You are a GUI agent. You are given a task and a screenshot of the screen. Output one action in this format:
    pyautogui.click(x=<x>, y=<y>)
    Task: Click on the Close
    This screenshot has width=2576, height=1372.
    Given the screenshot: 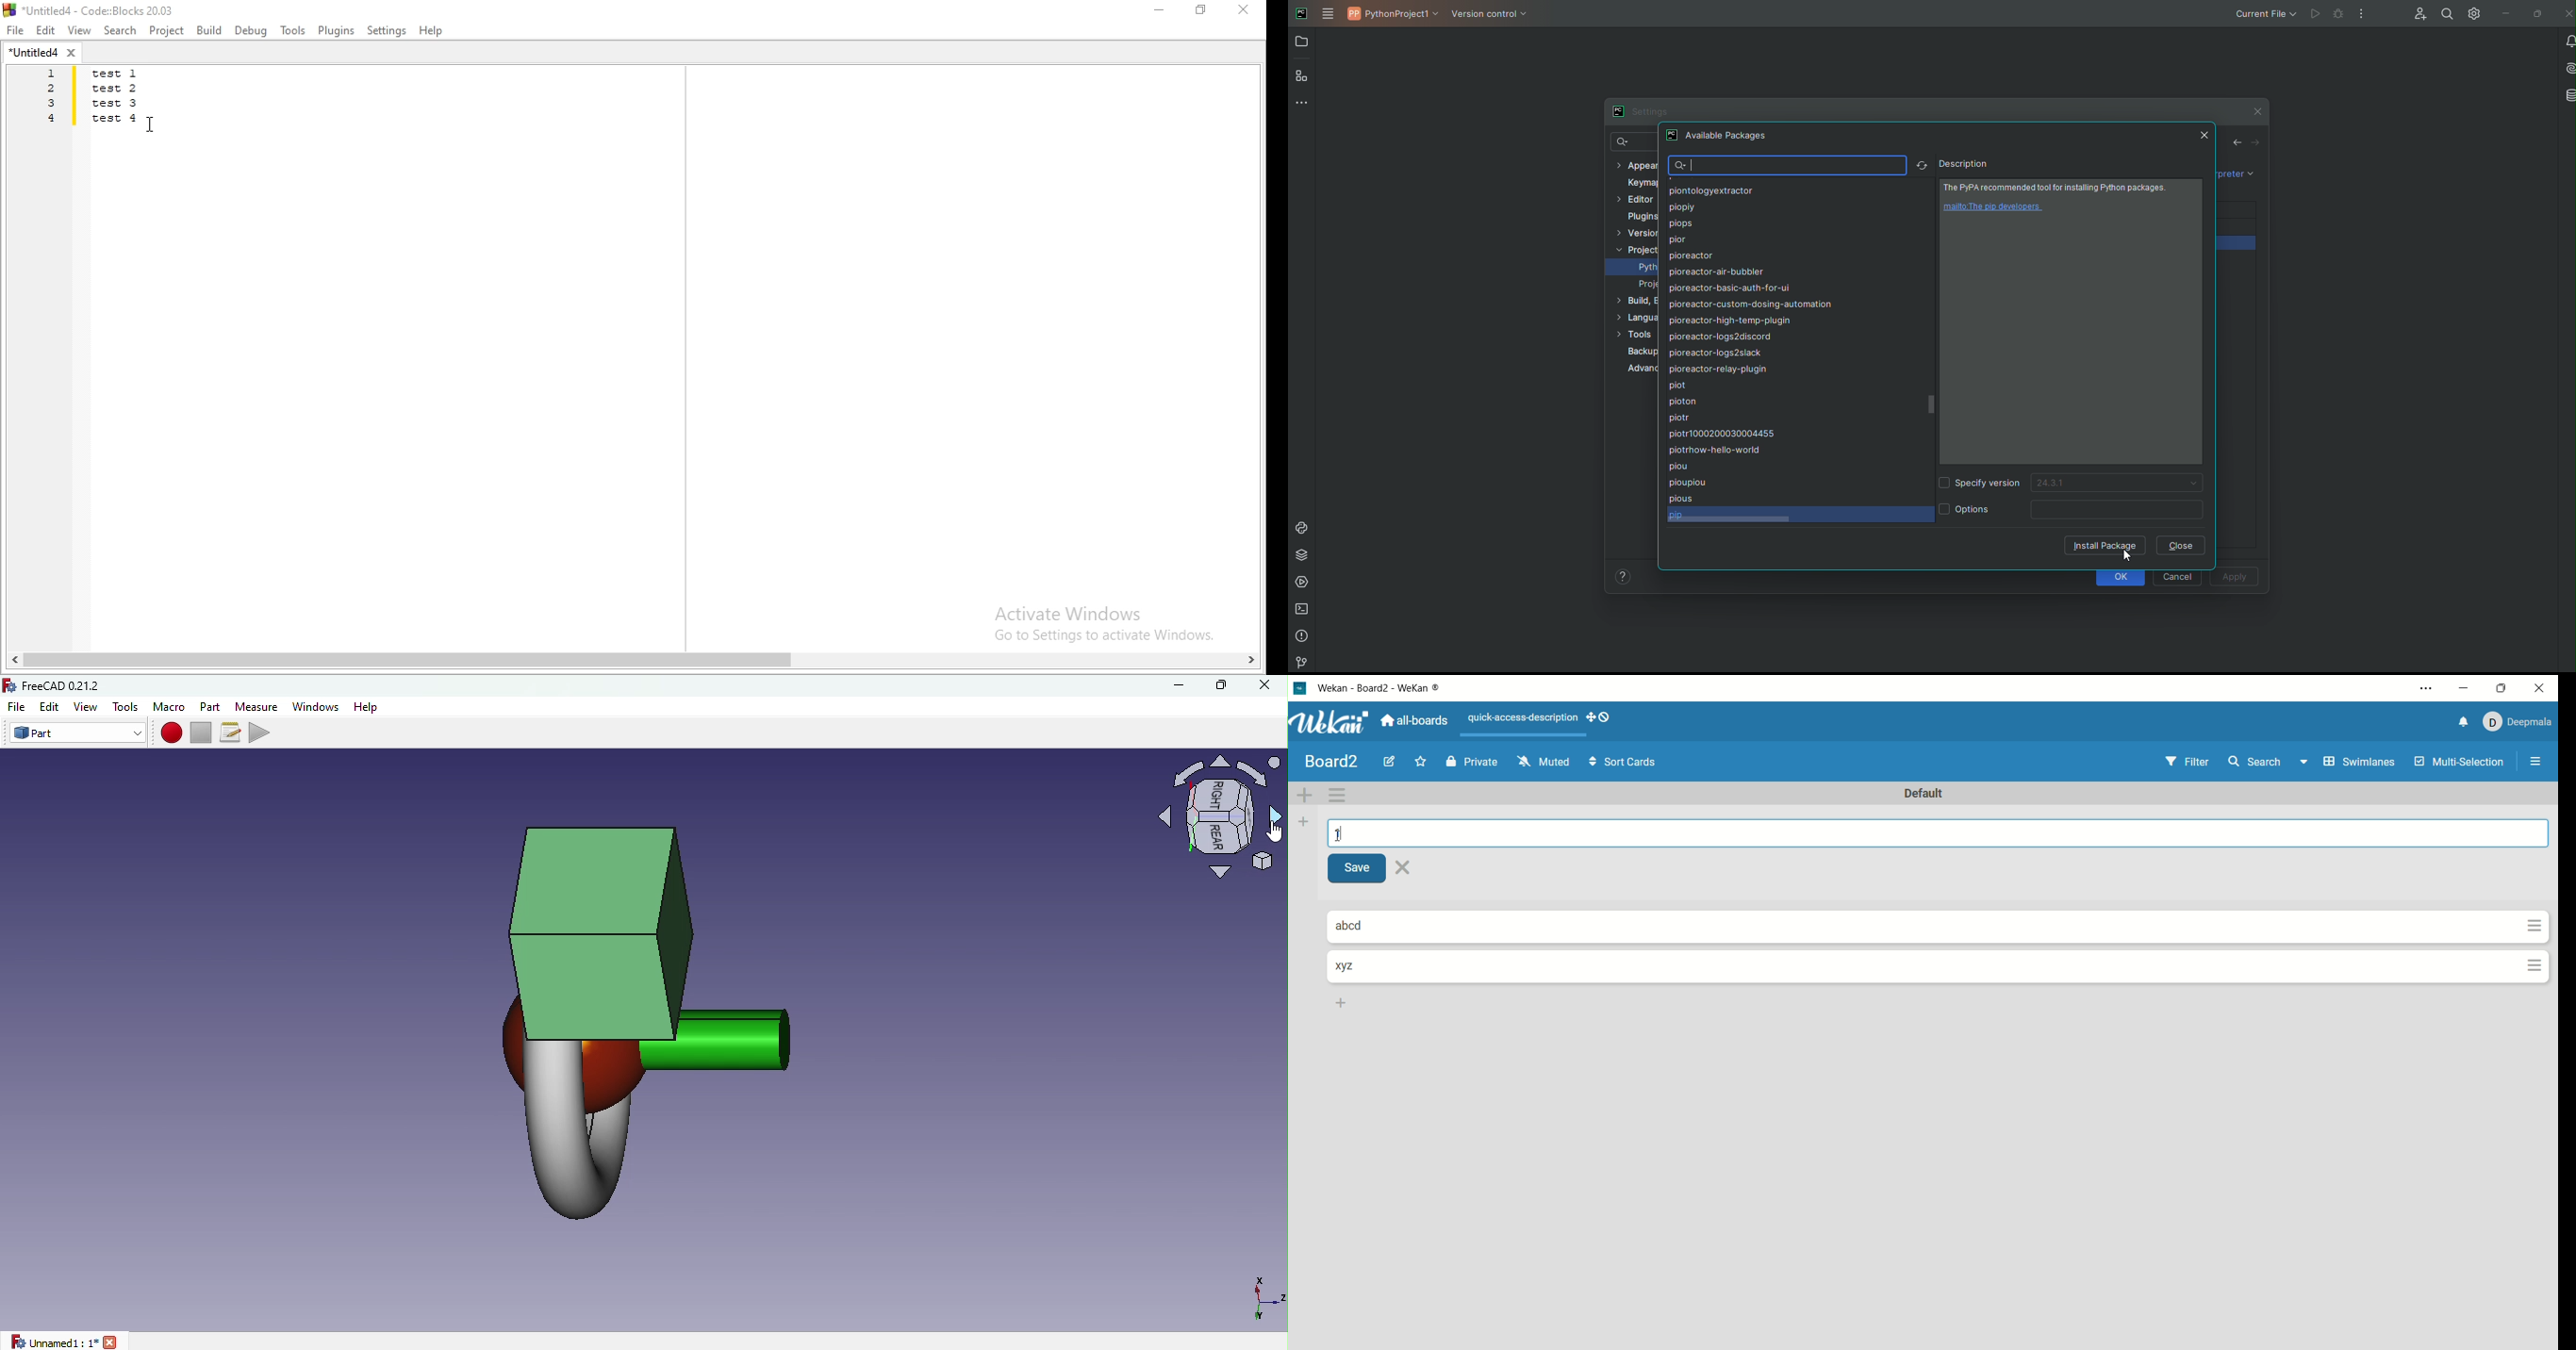 What is the action you would take?
    pyautogui.click(x=2256, y=111)
    